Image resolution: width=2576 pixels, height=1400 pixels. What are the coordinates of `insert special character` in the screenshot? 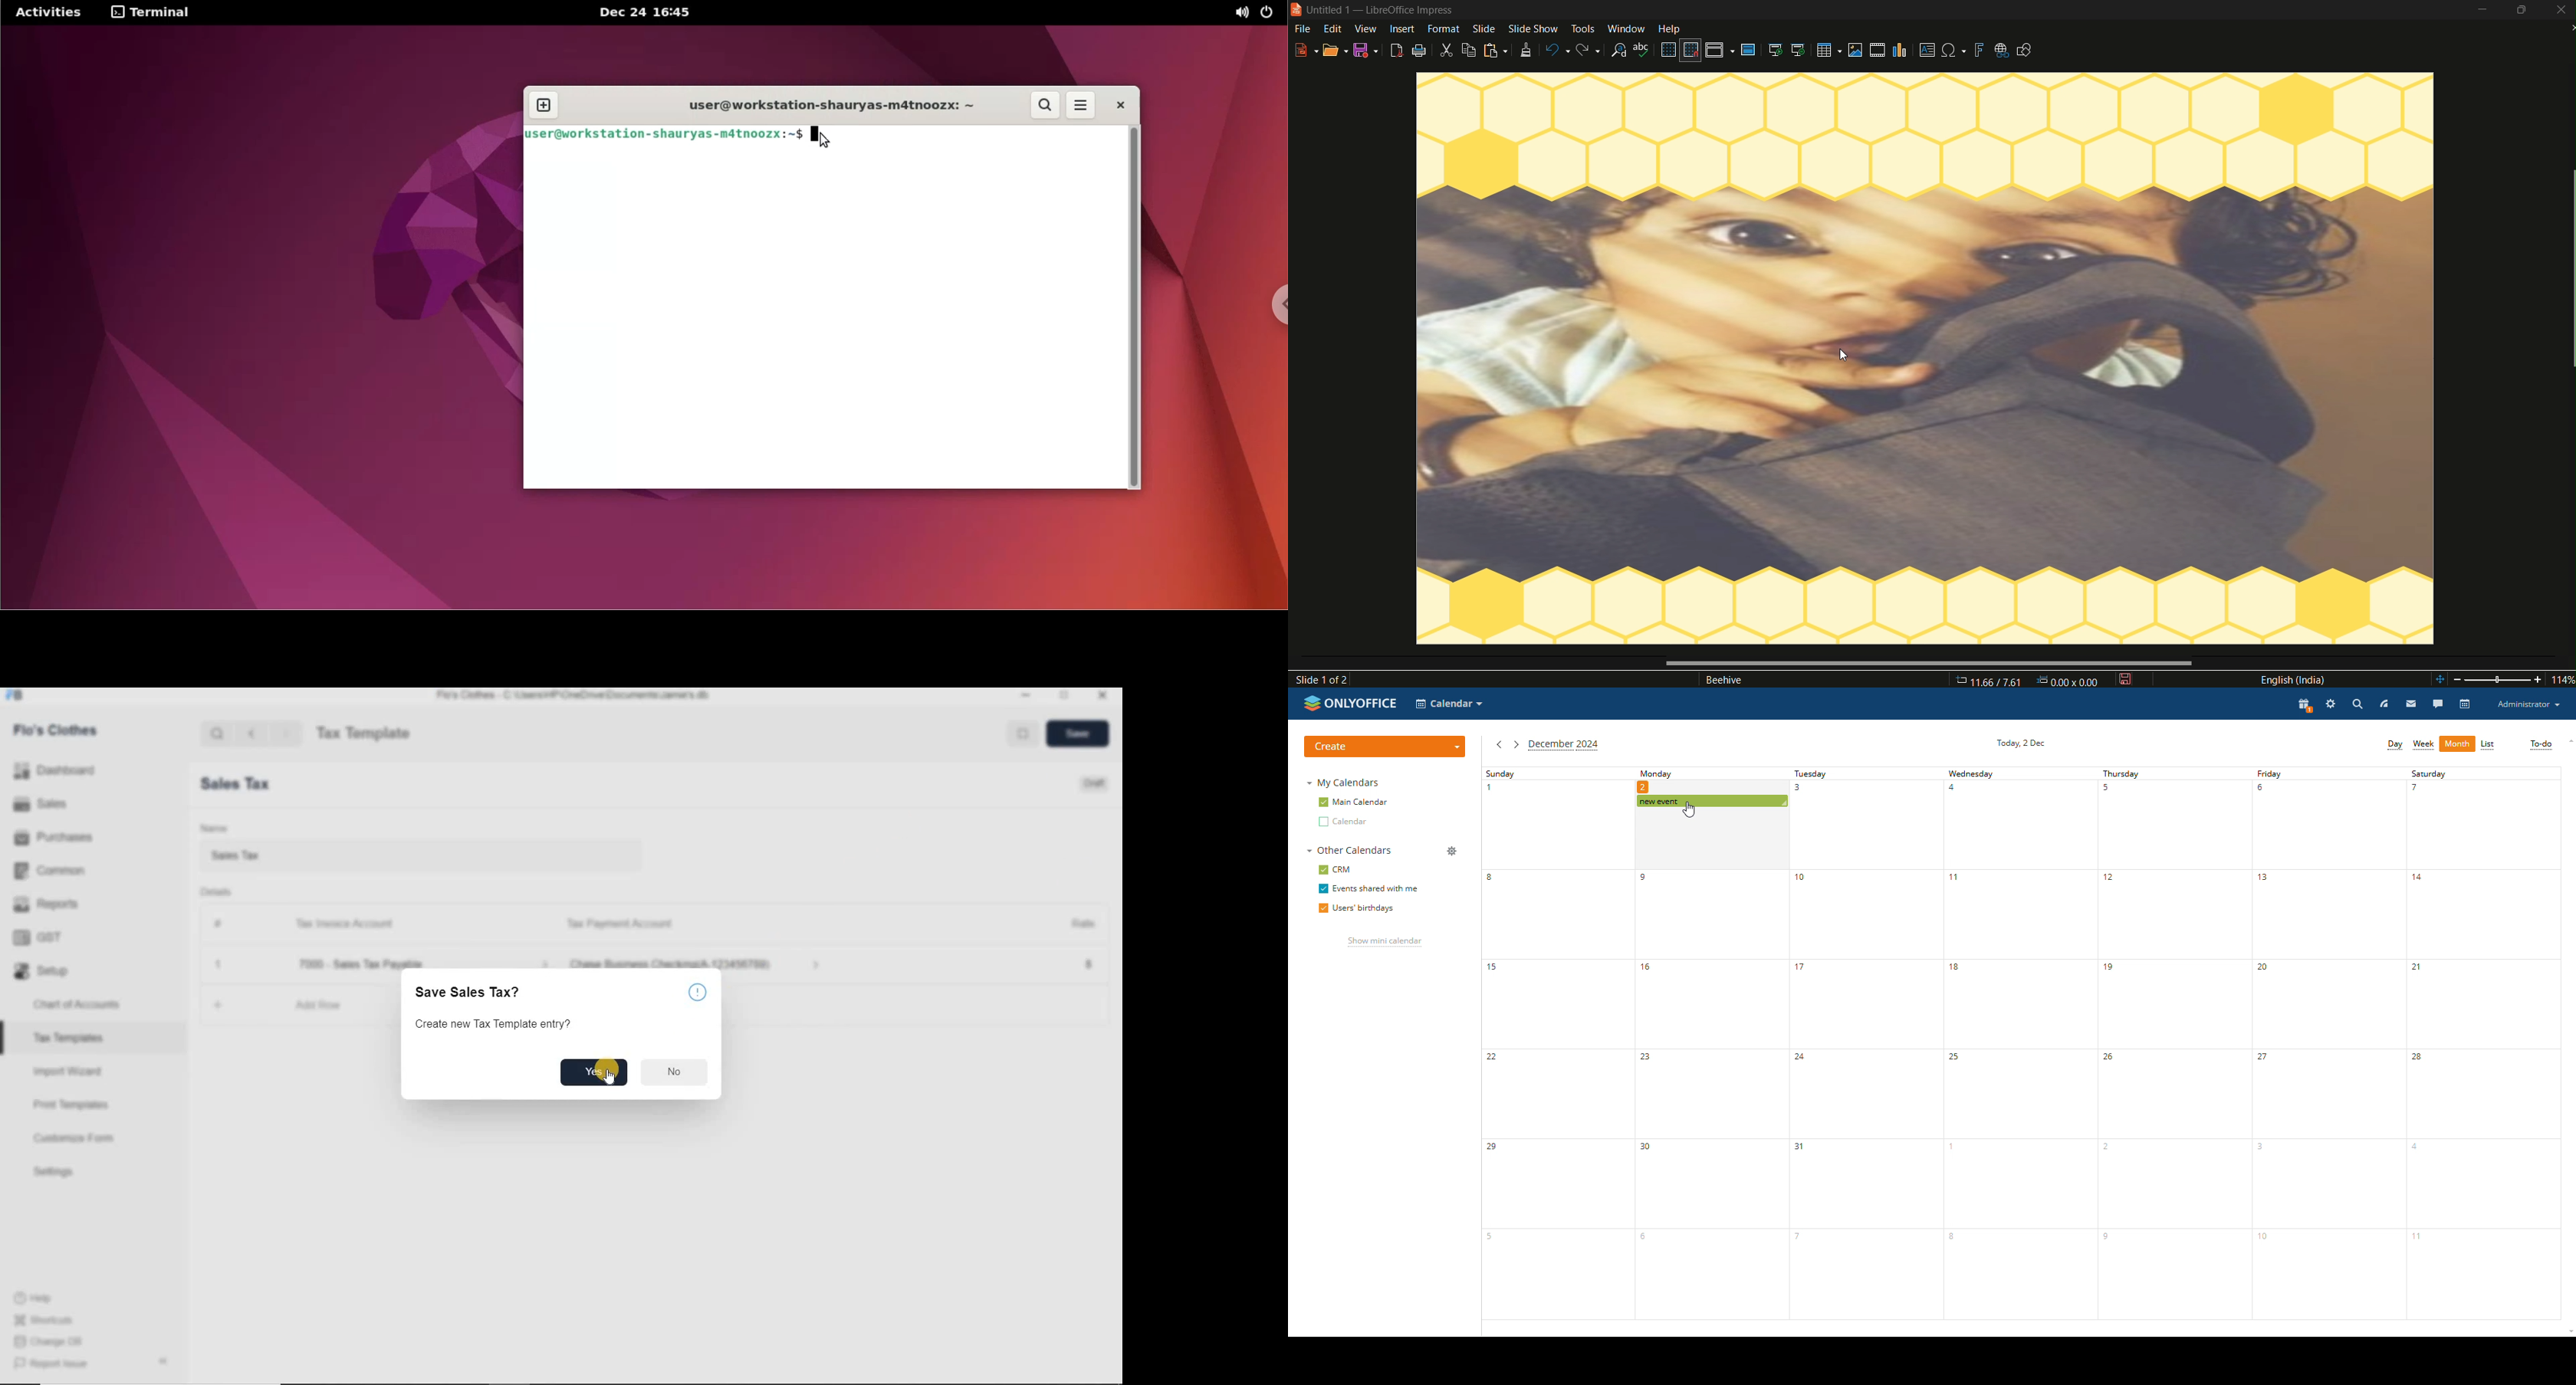 It's located at (1955, 50).